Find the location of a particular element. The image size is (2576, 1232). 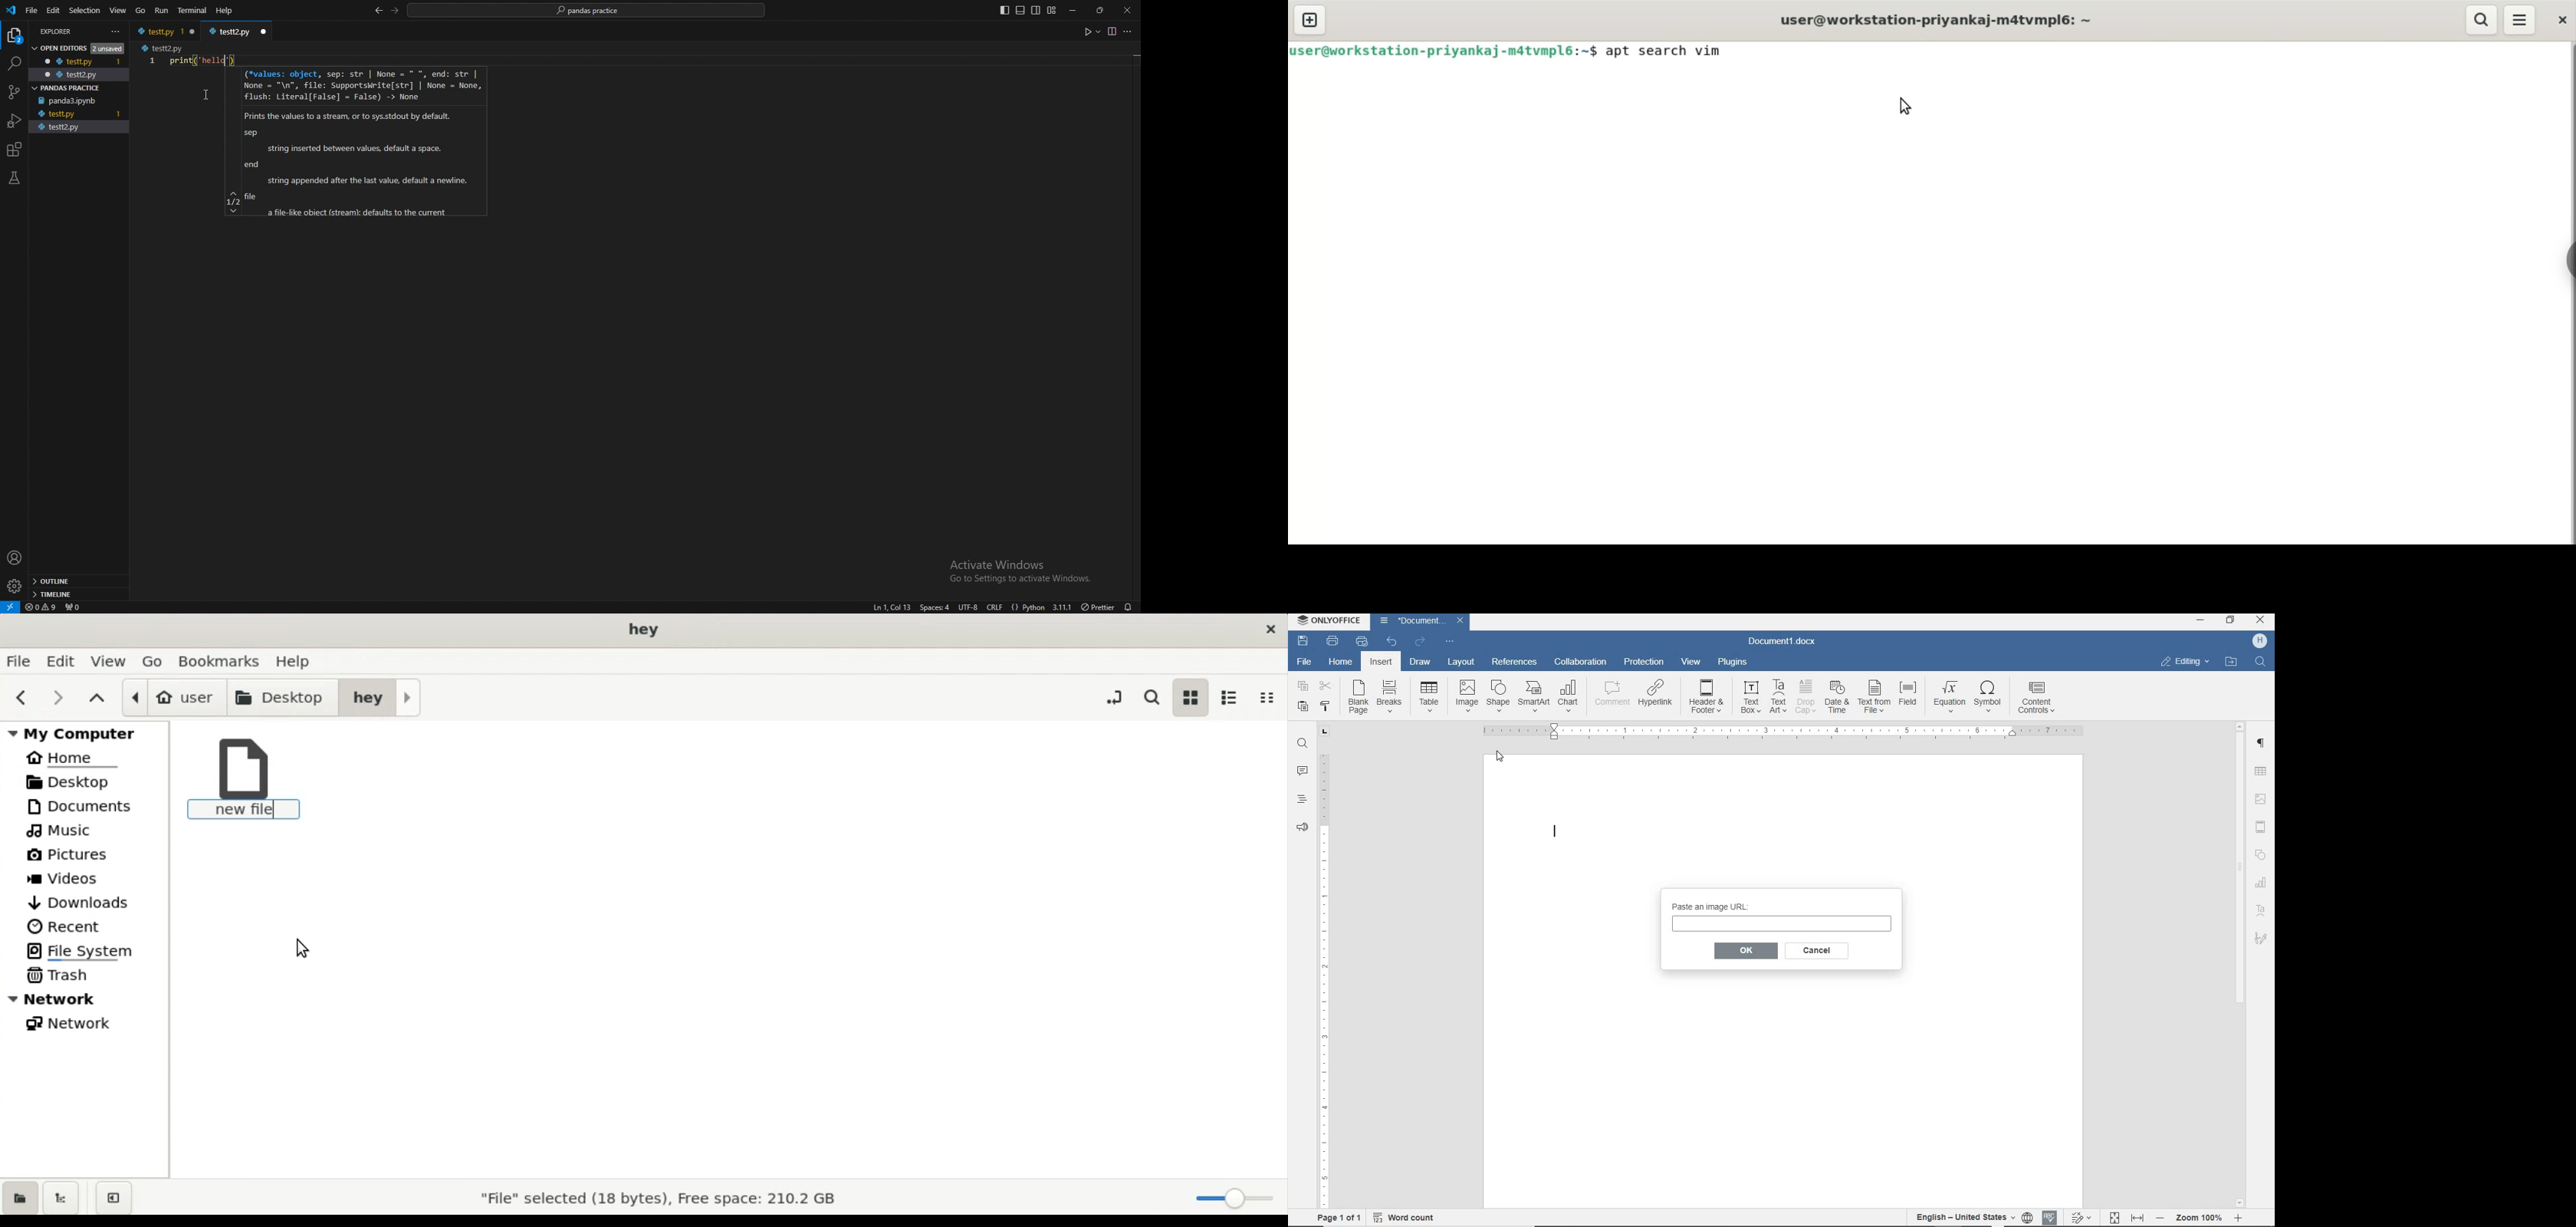

Find is located at coordinates (2263, 663).